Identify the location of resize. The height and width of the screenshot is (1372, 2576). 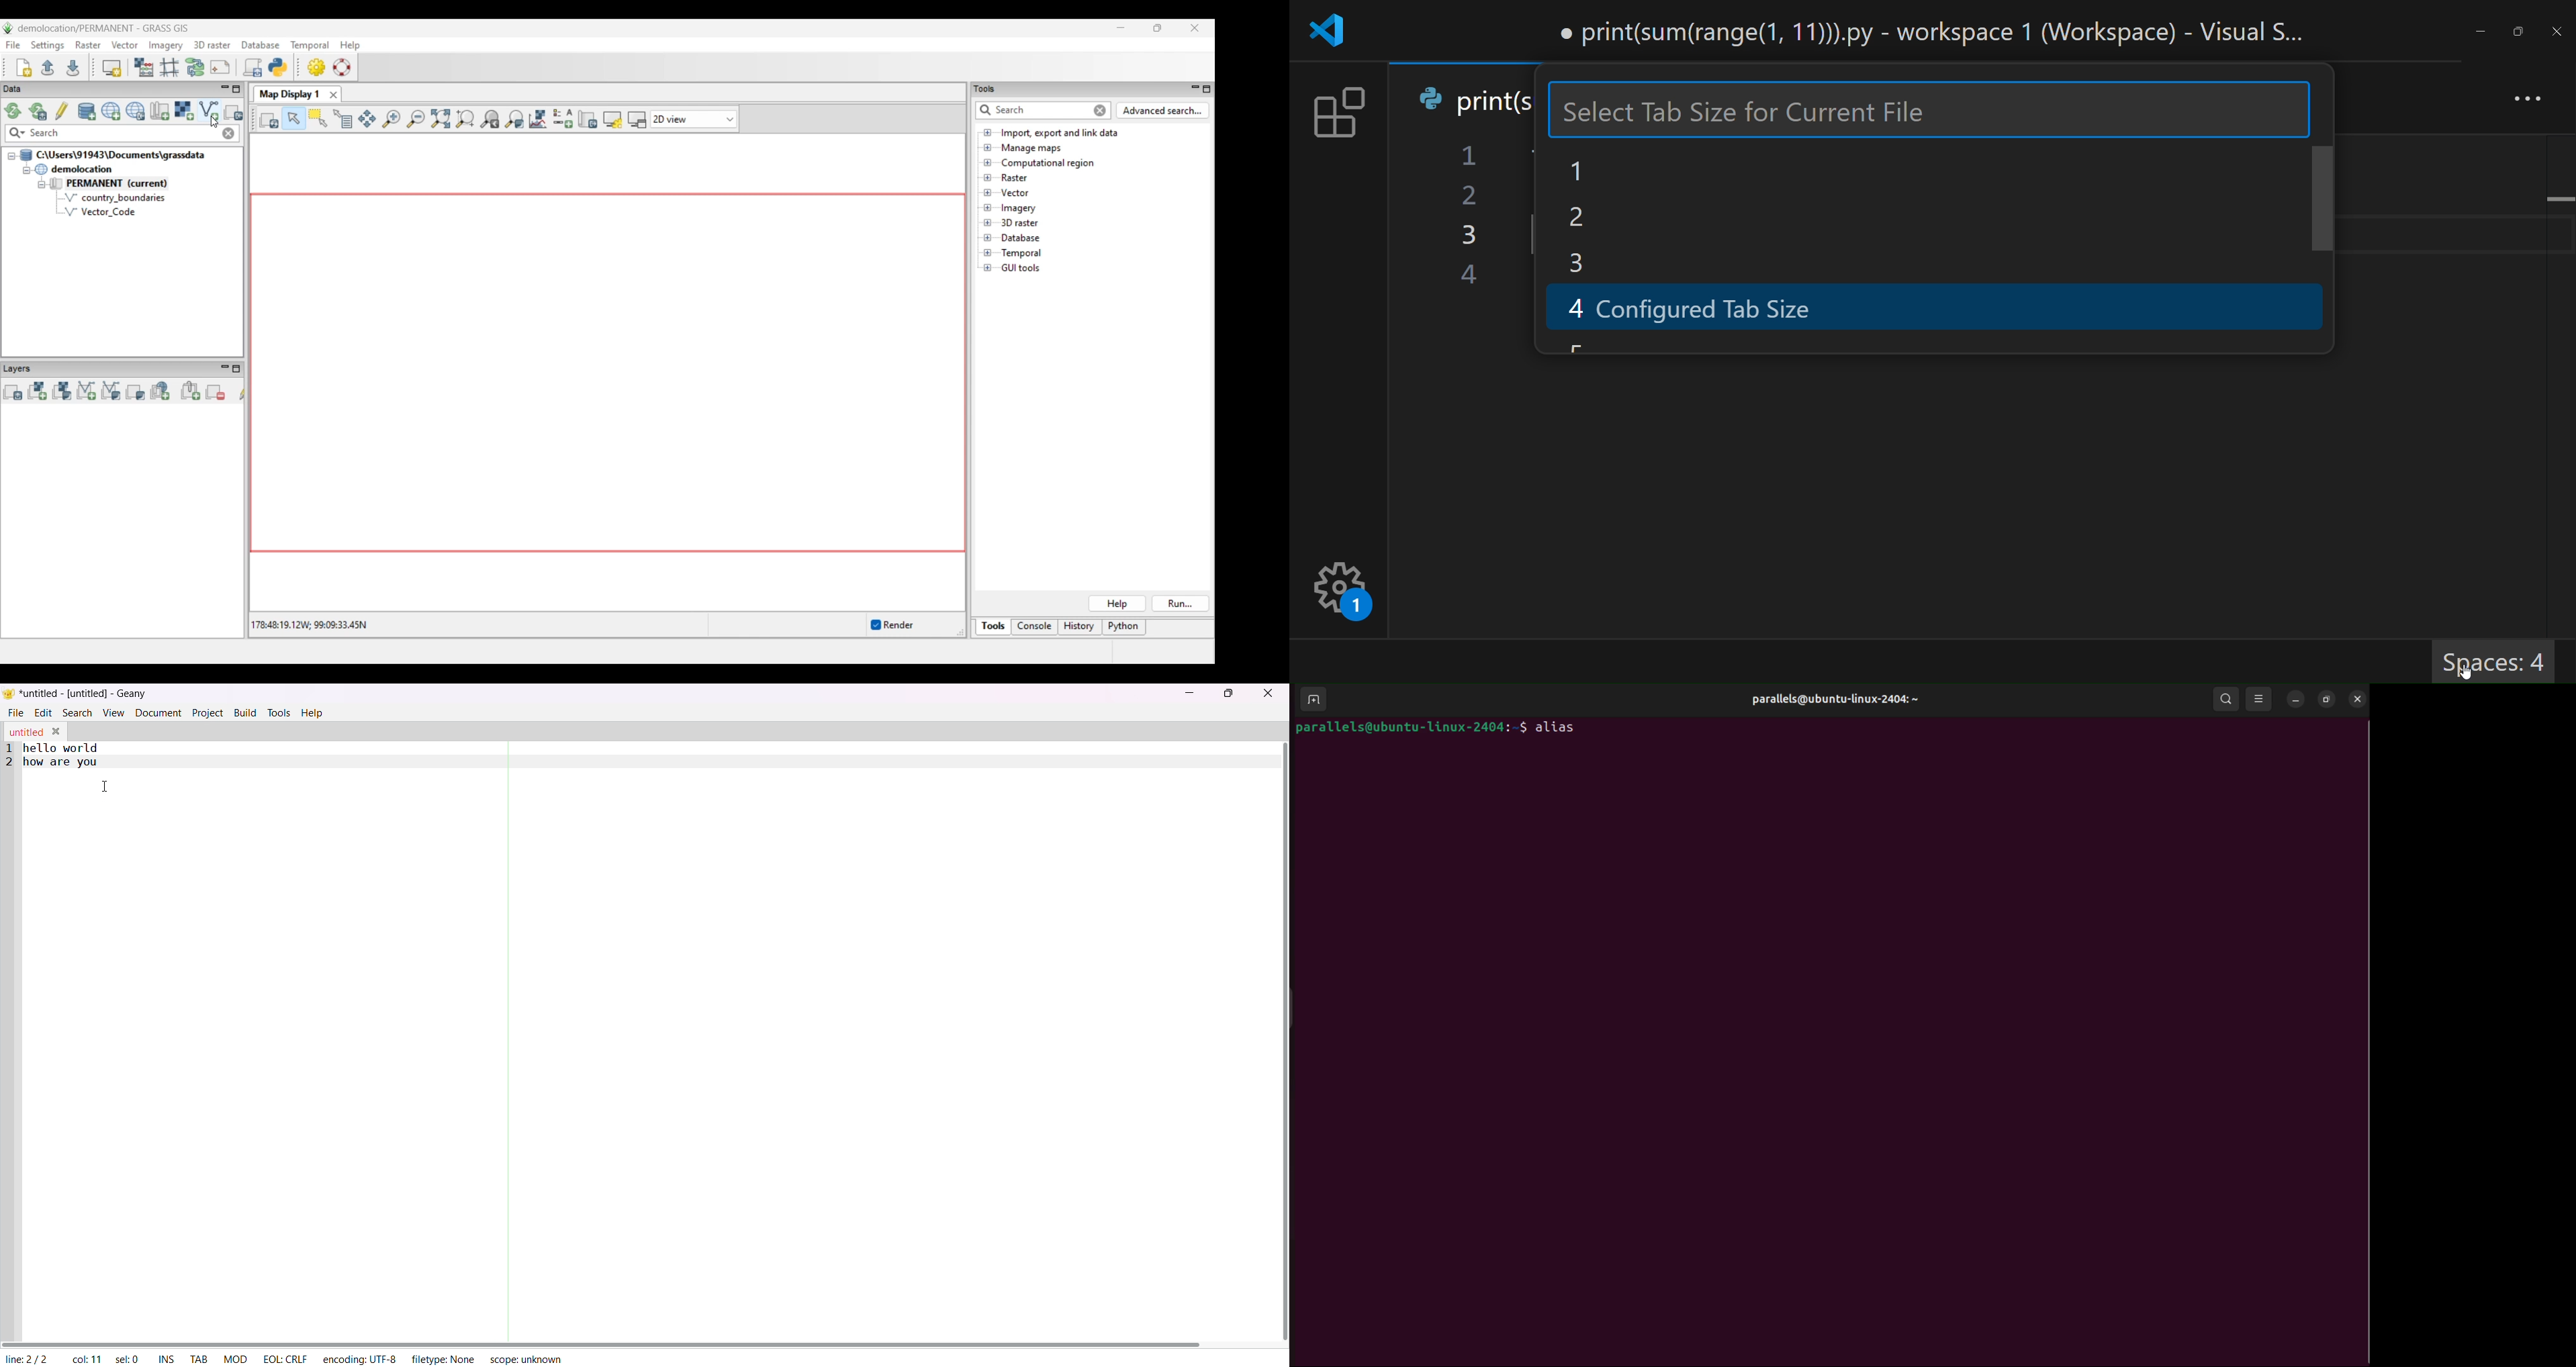
(2327, 699).